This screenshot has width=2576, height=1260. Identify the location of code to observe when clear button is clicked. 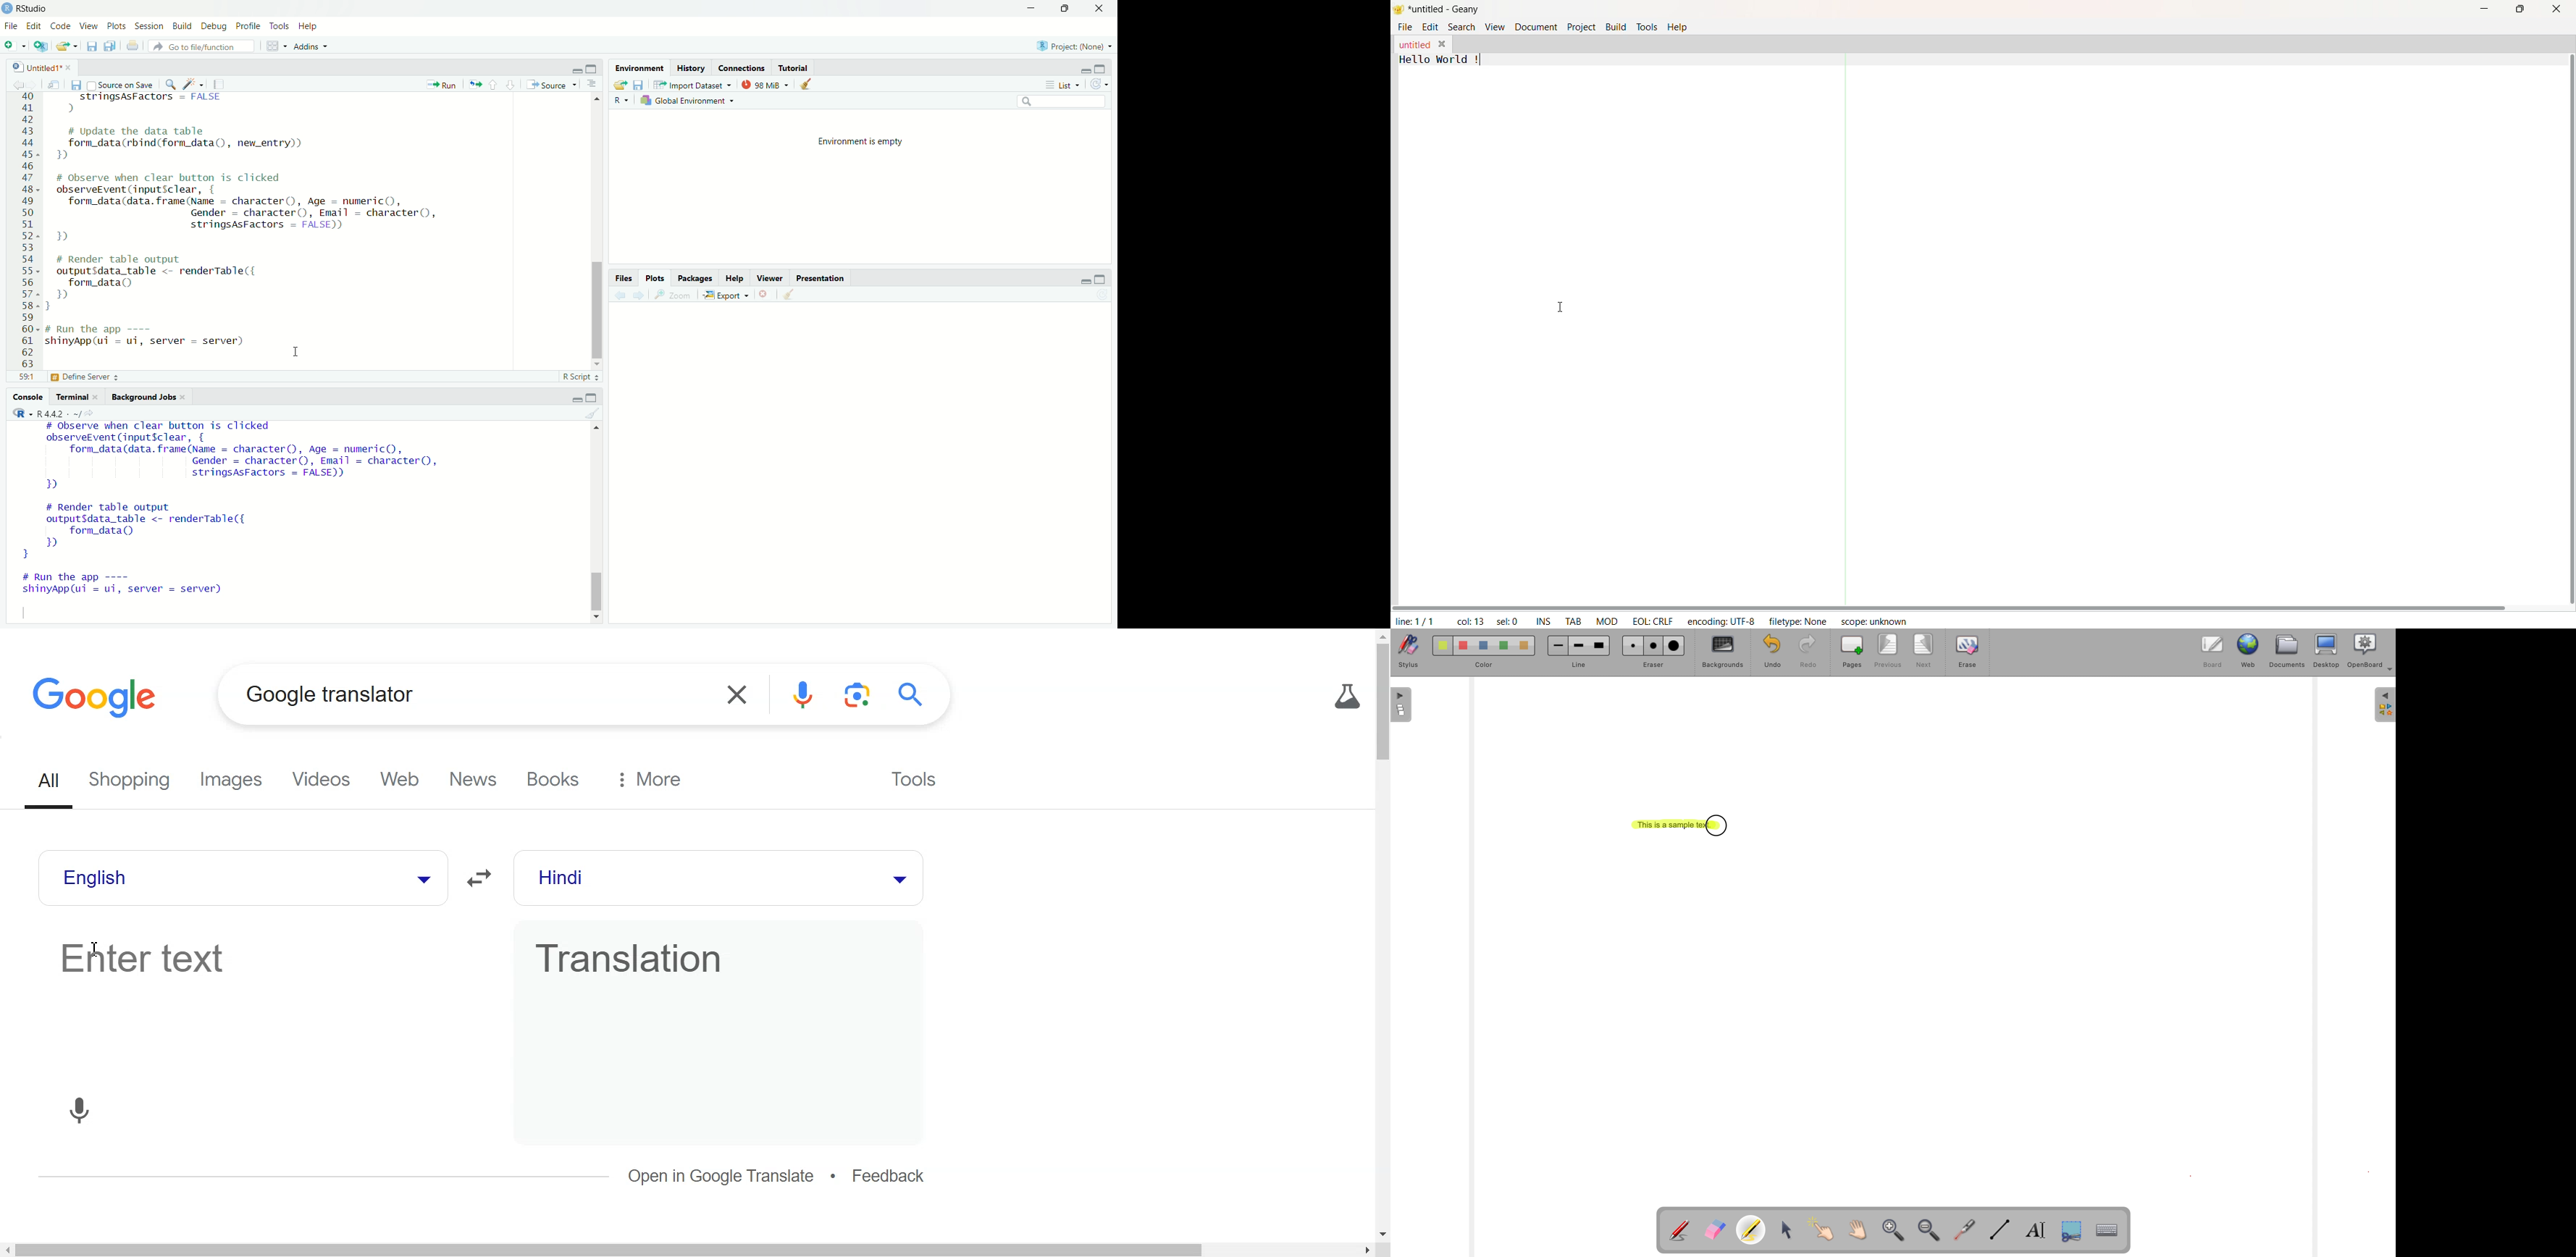
(257, 209).